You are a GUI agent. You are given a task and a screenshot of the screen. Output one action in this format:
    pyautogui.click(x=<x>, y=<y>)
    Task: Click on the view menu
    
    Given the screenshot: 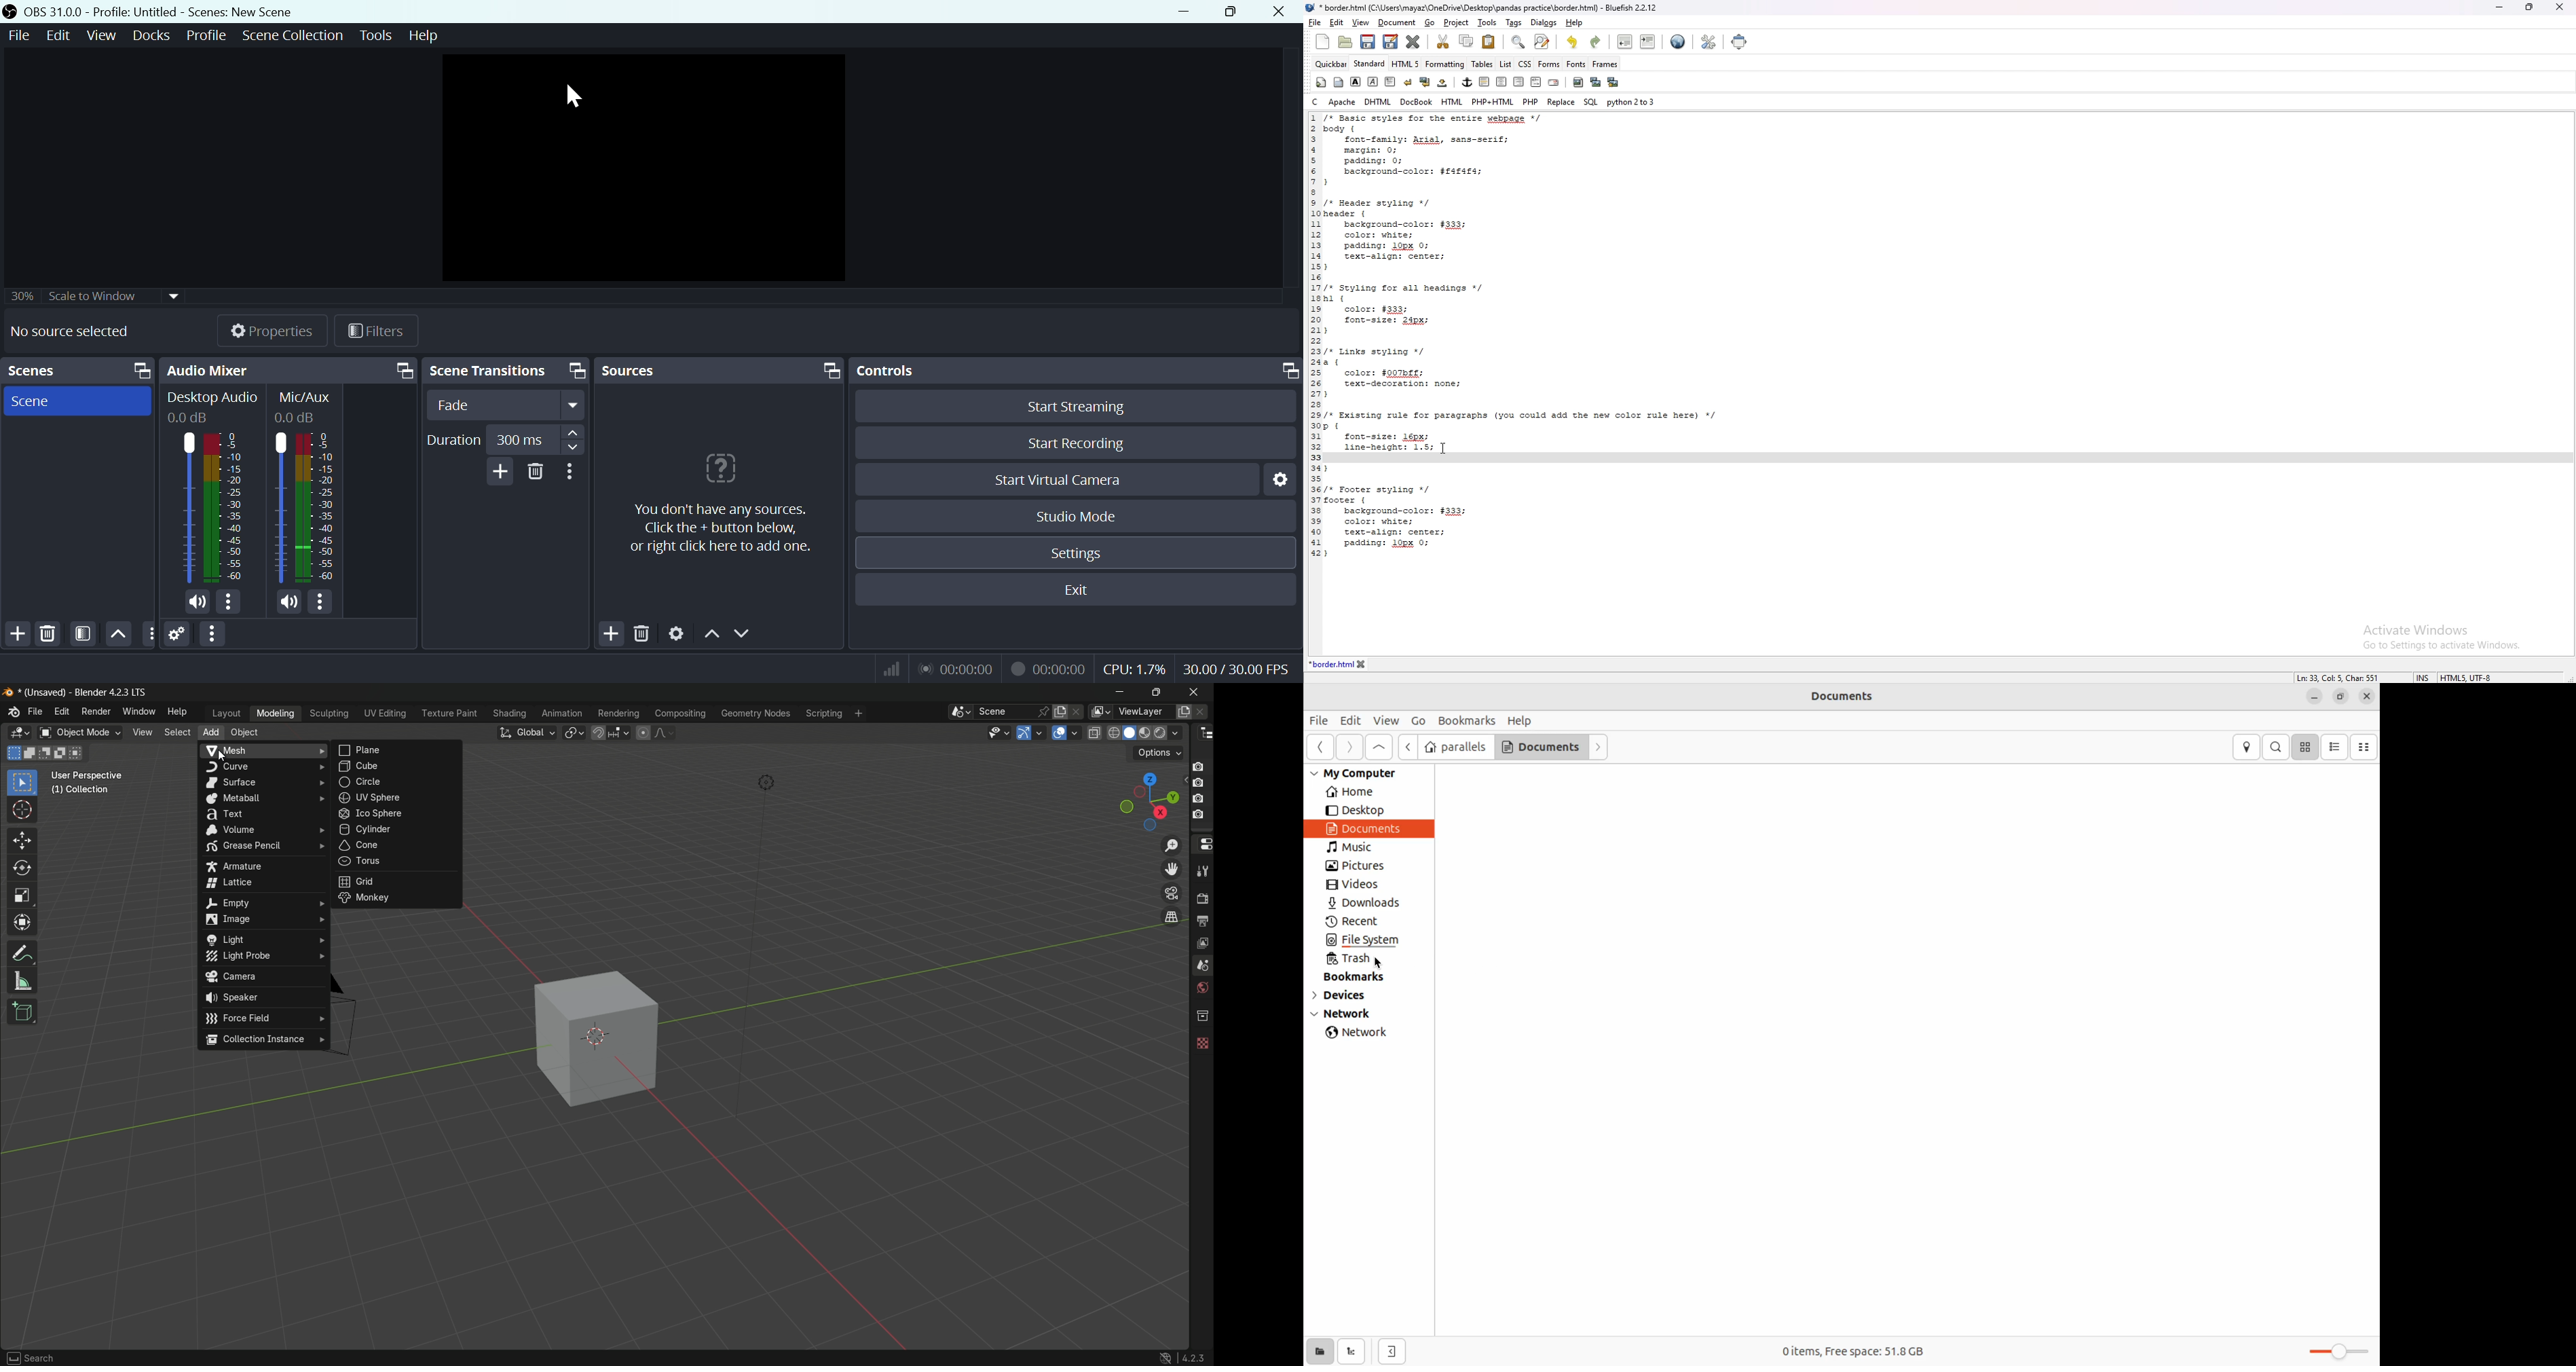 What is the action you would take?
    pyautogui.click(x=143, y=732)
    